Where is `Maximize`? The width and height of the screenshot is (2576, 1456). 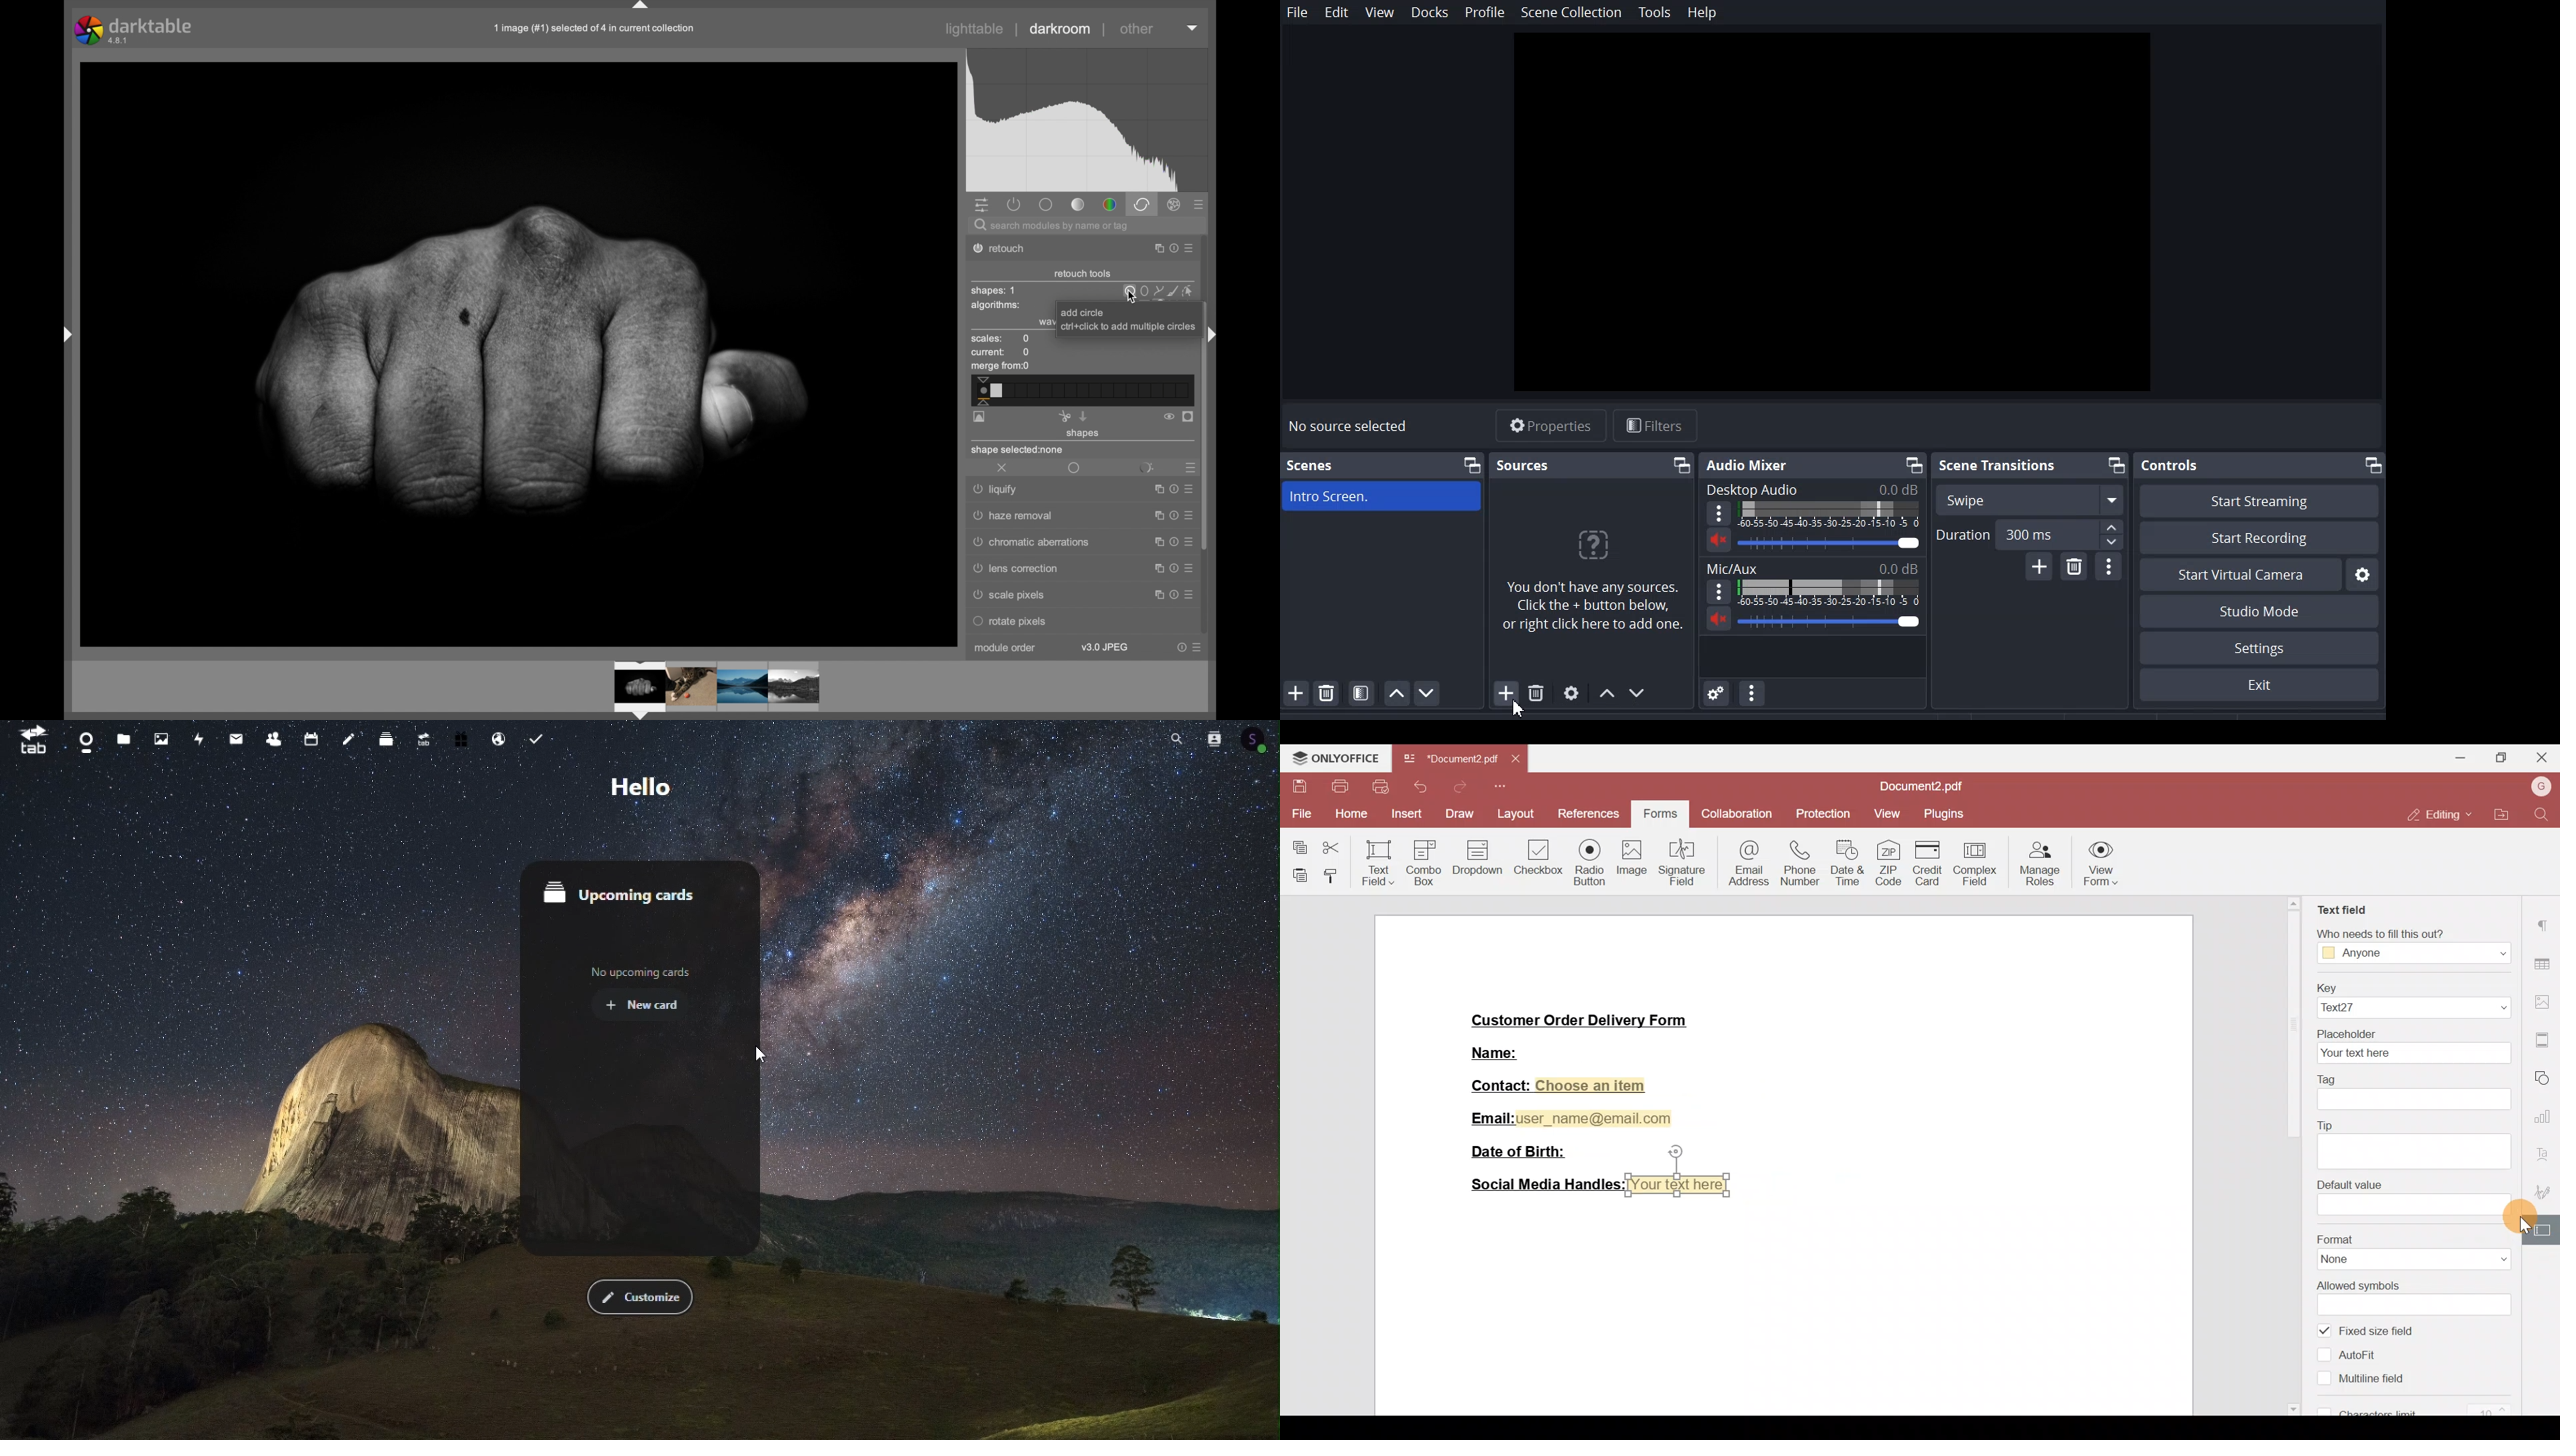 Maximize is located at coordinates (1471, 464).